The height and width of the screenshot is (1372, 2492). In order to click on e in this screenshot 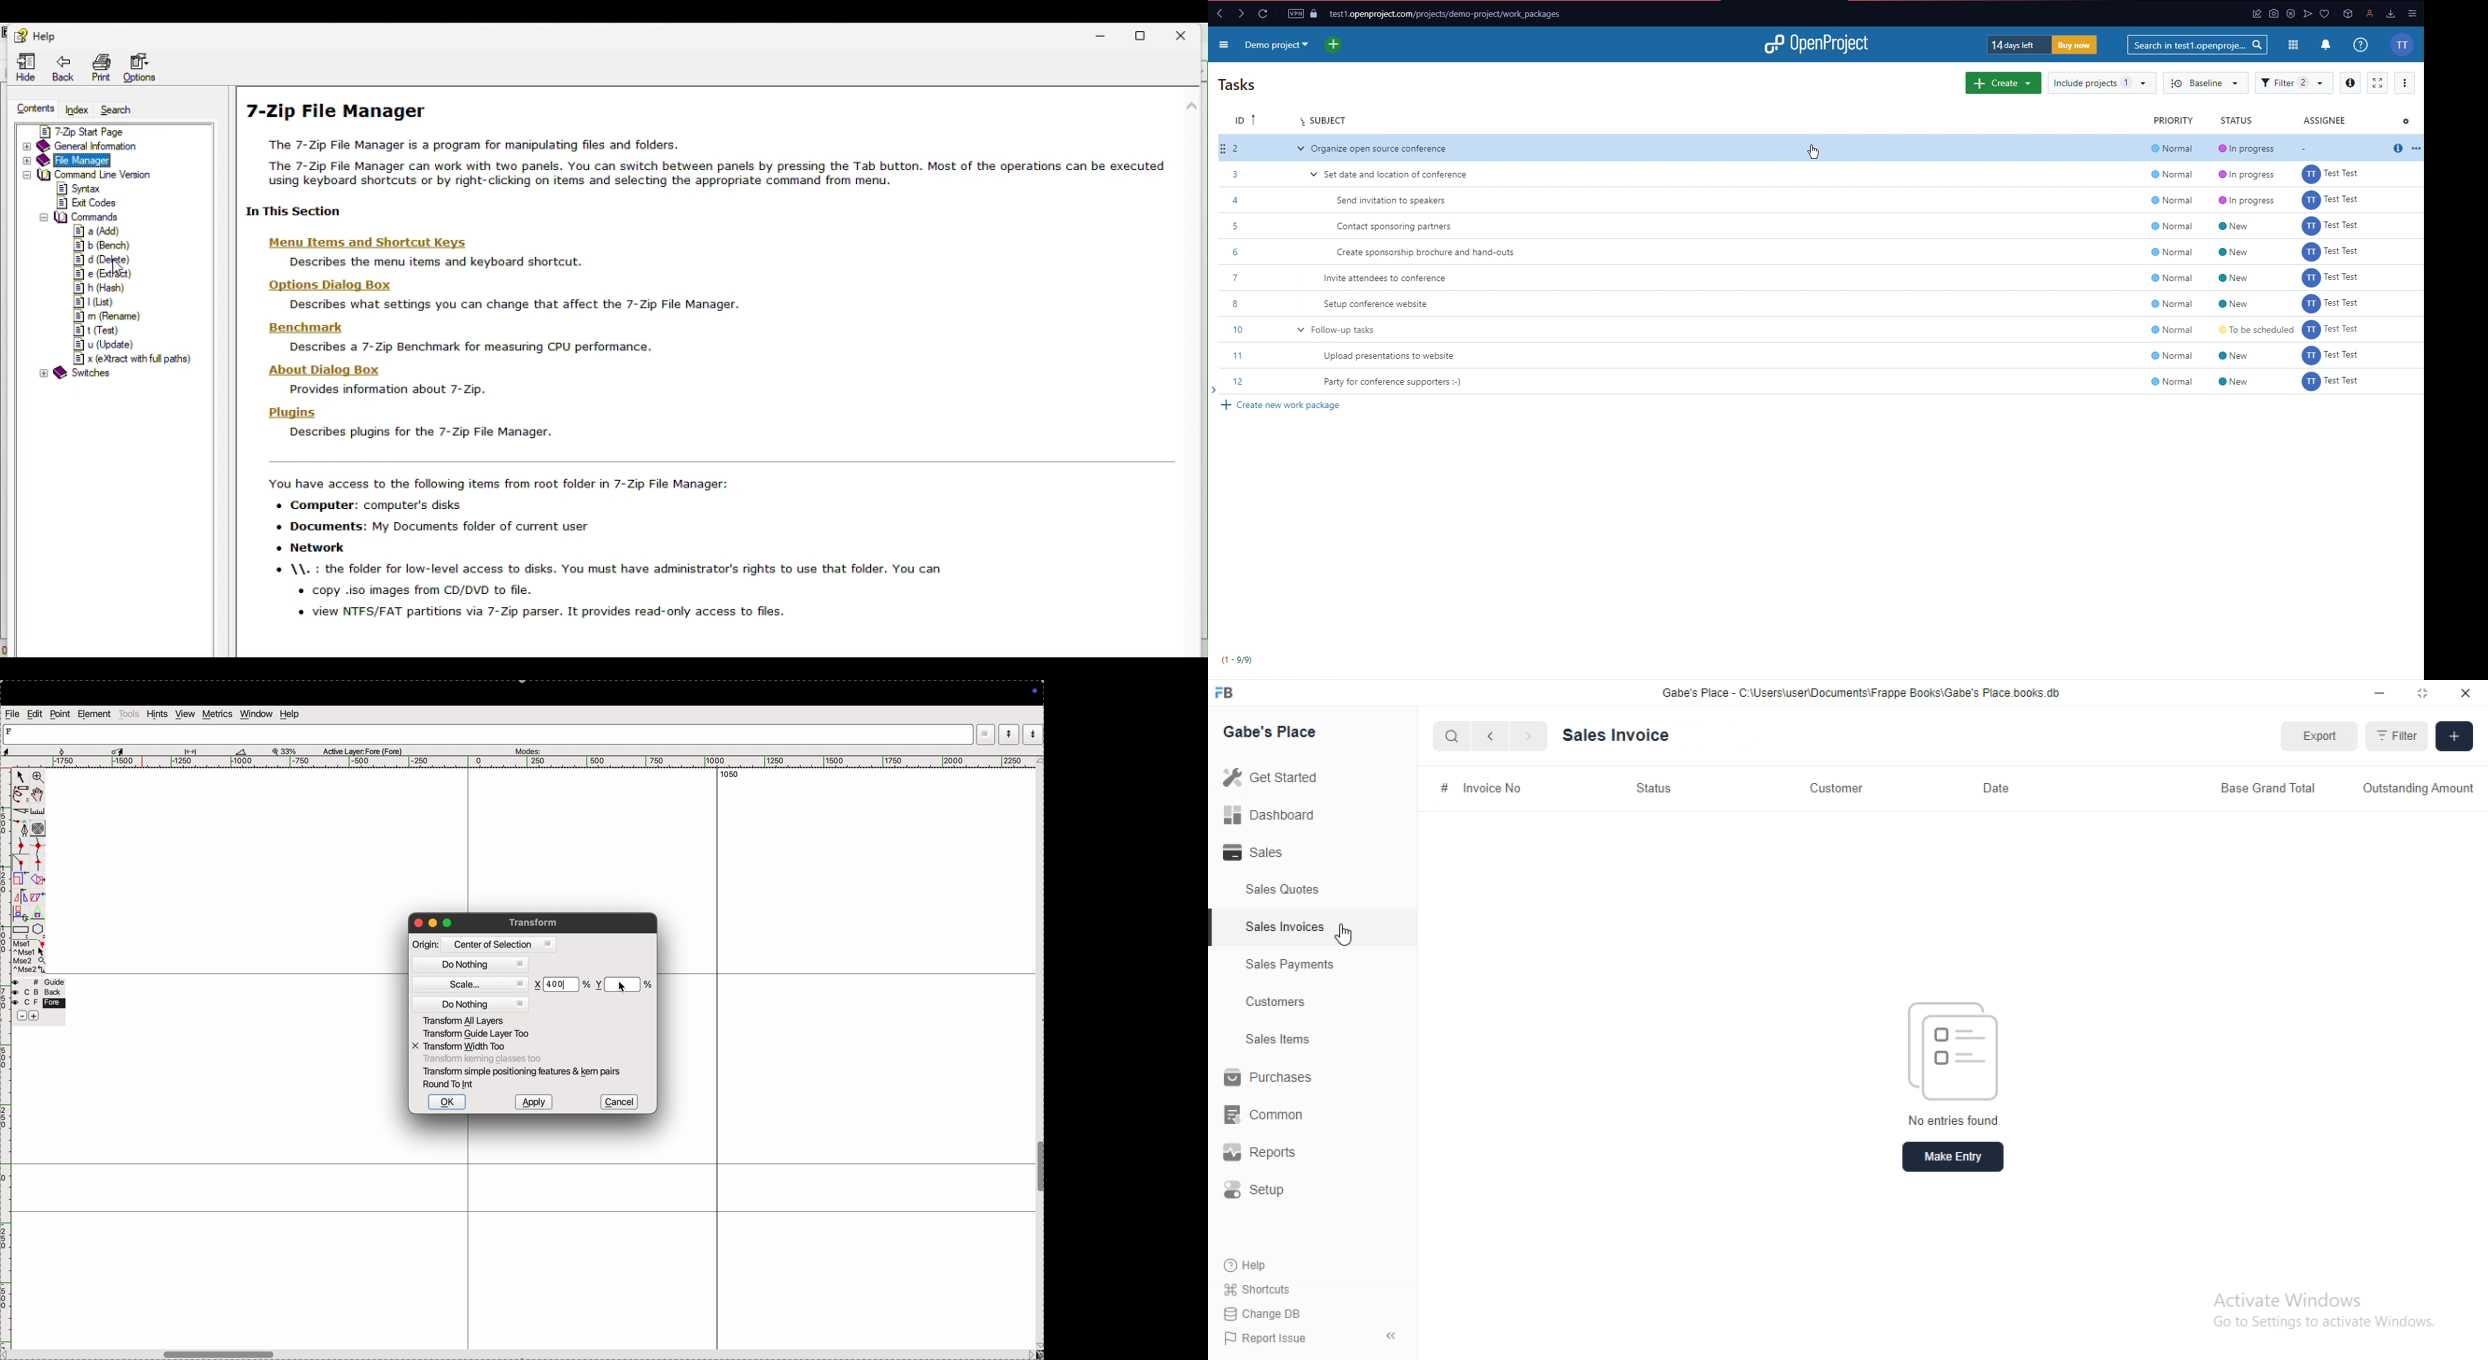, I will do `click(103, 274)`.